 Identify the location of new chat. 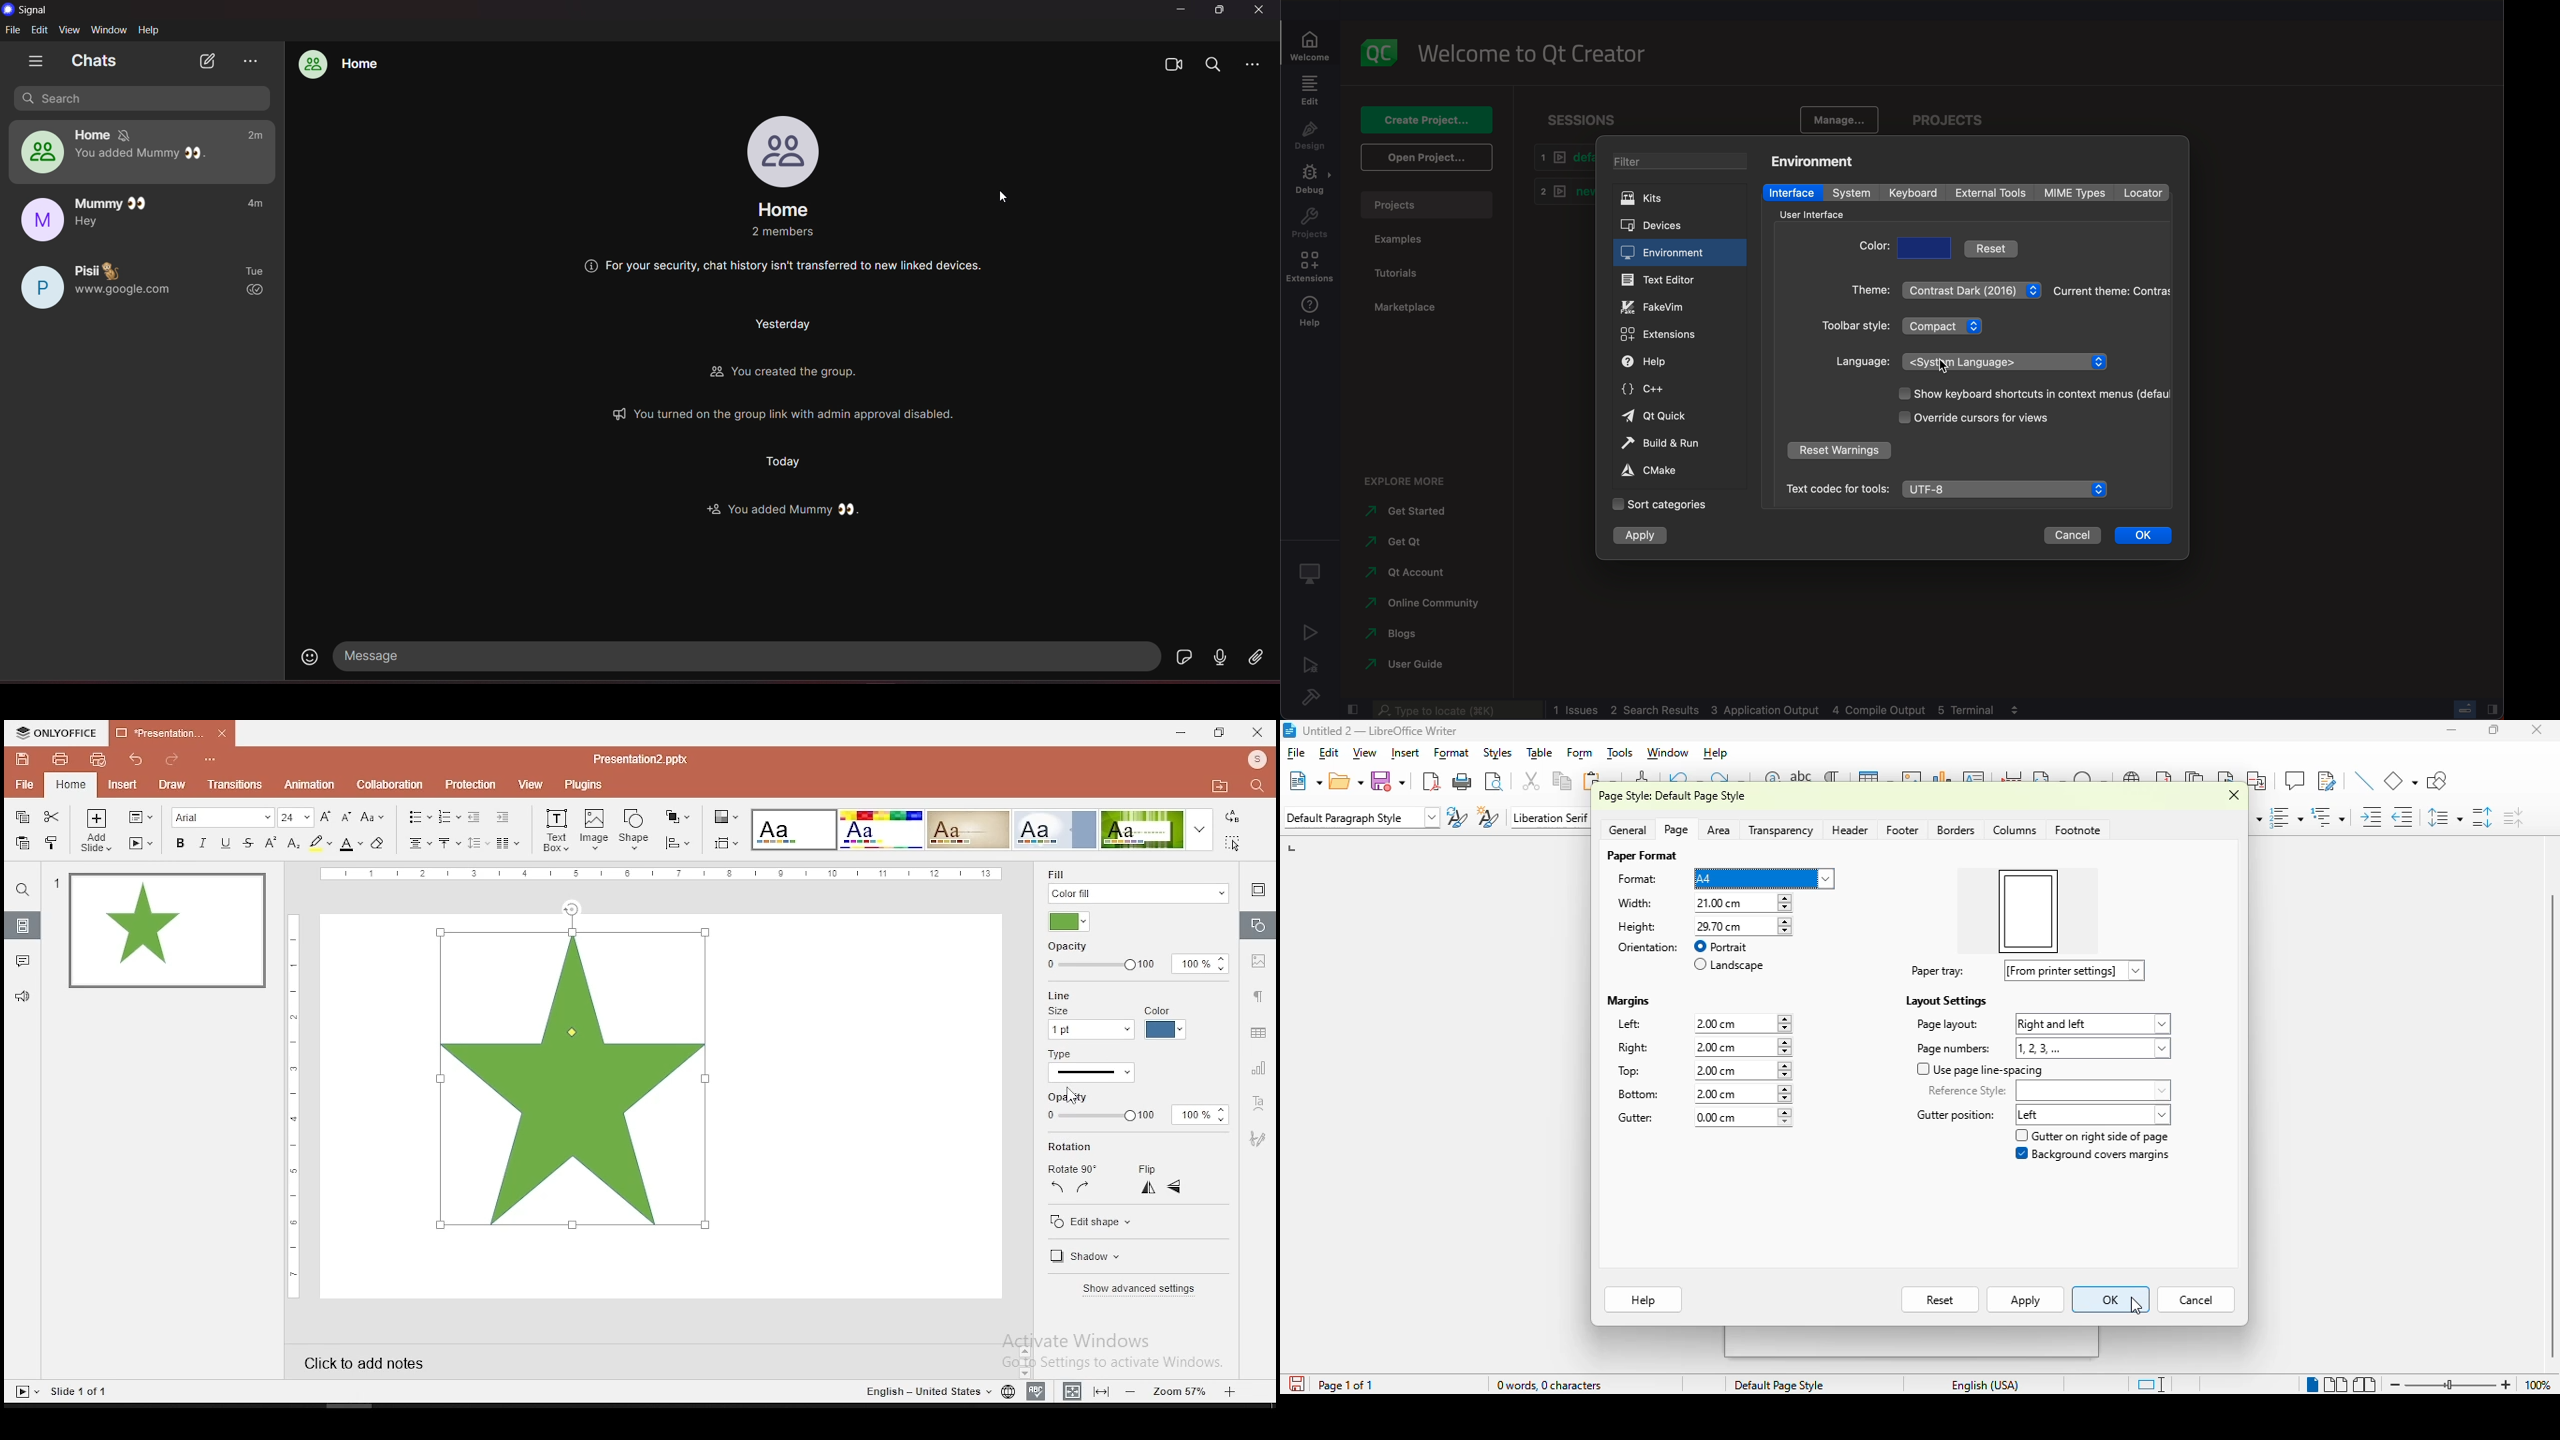
(208, 61).